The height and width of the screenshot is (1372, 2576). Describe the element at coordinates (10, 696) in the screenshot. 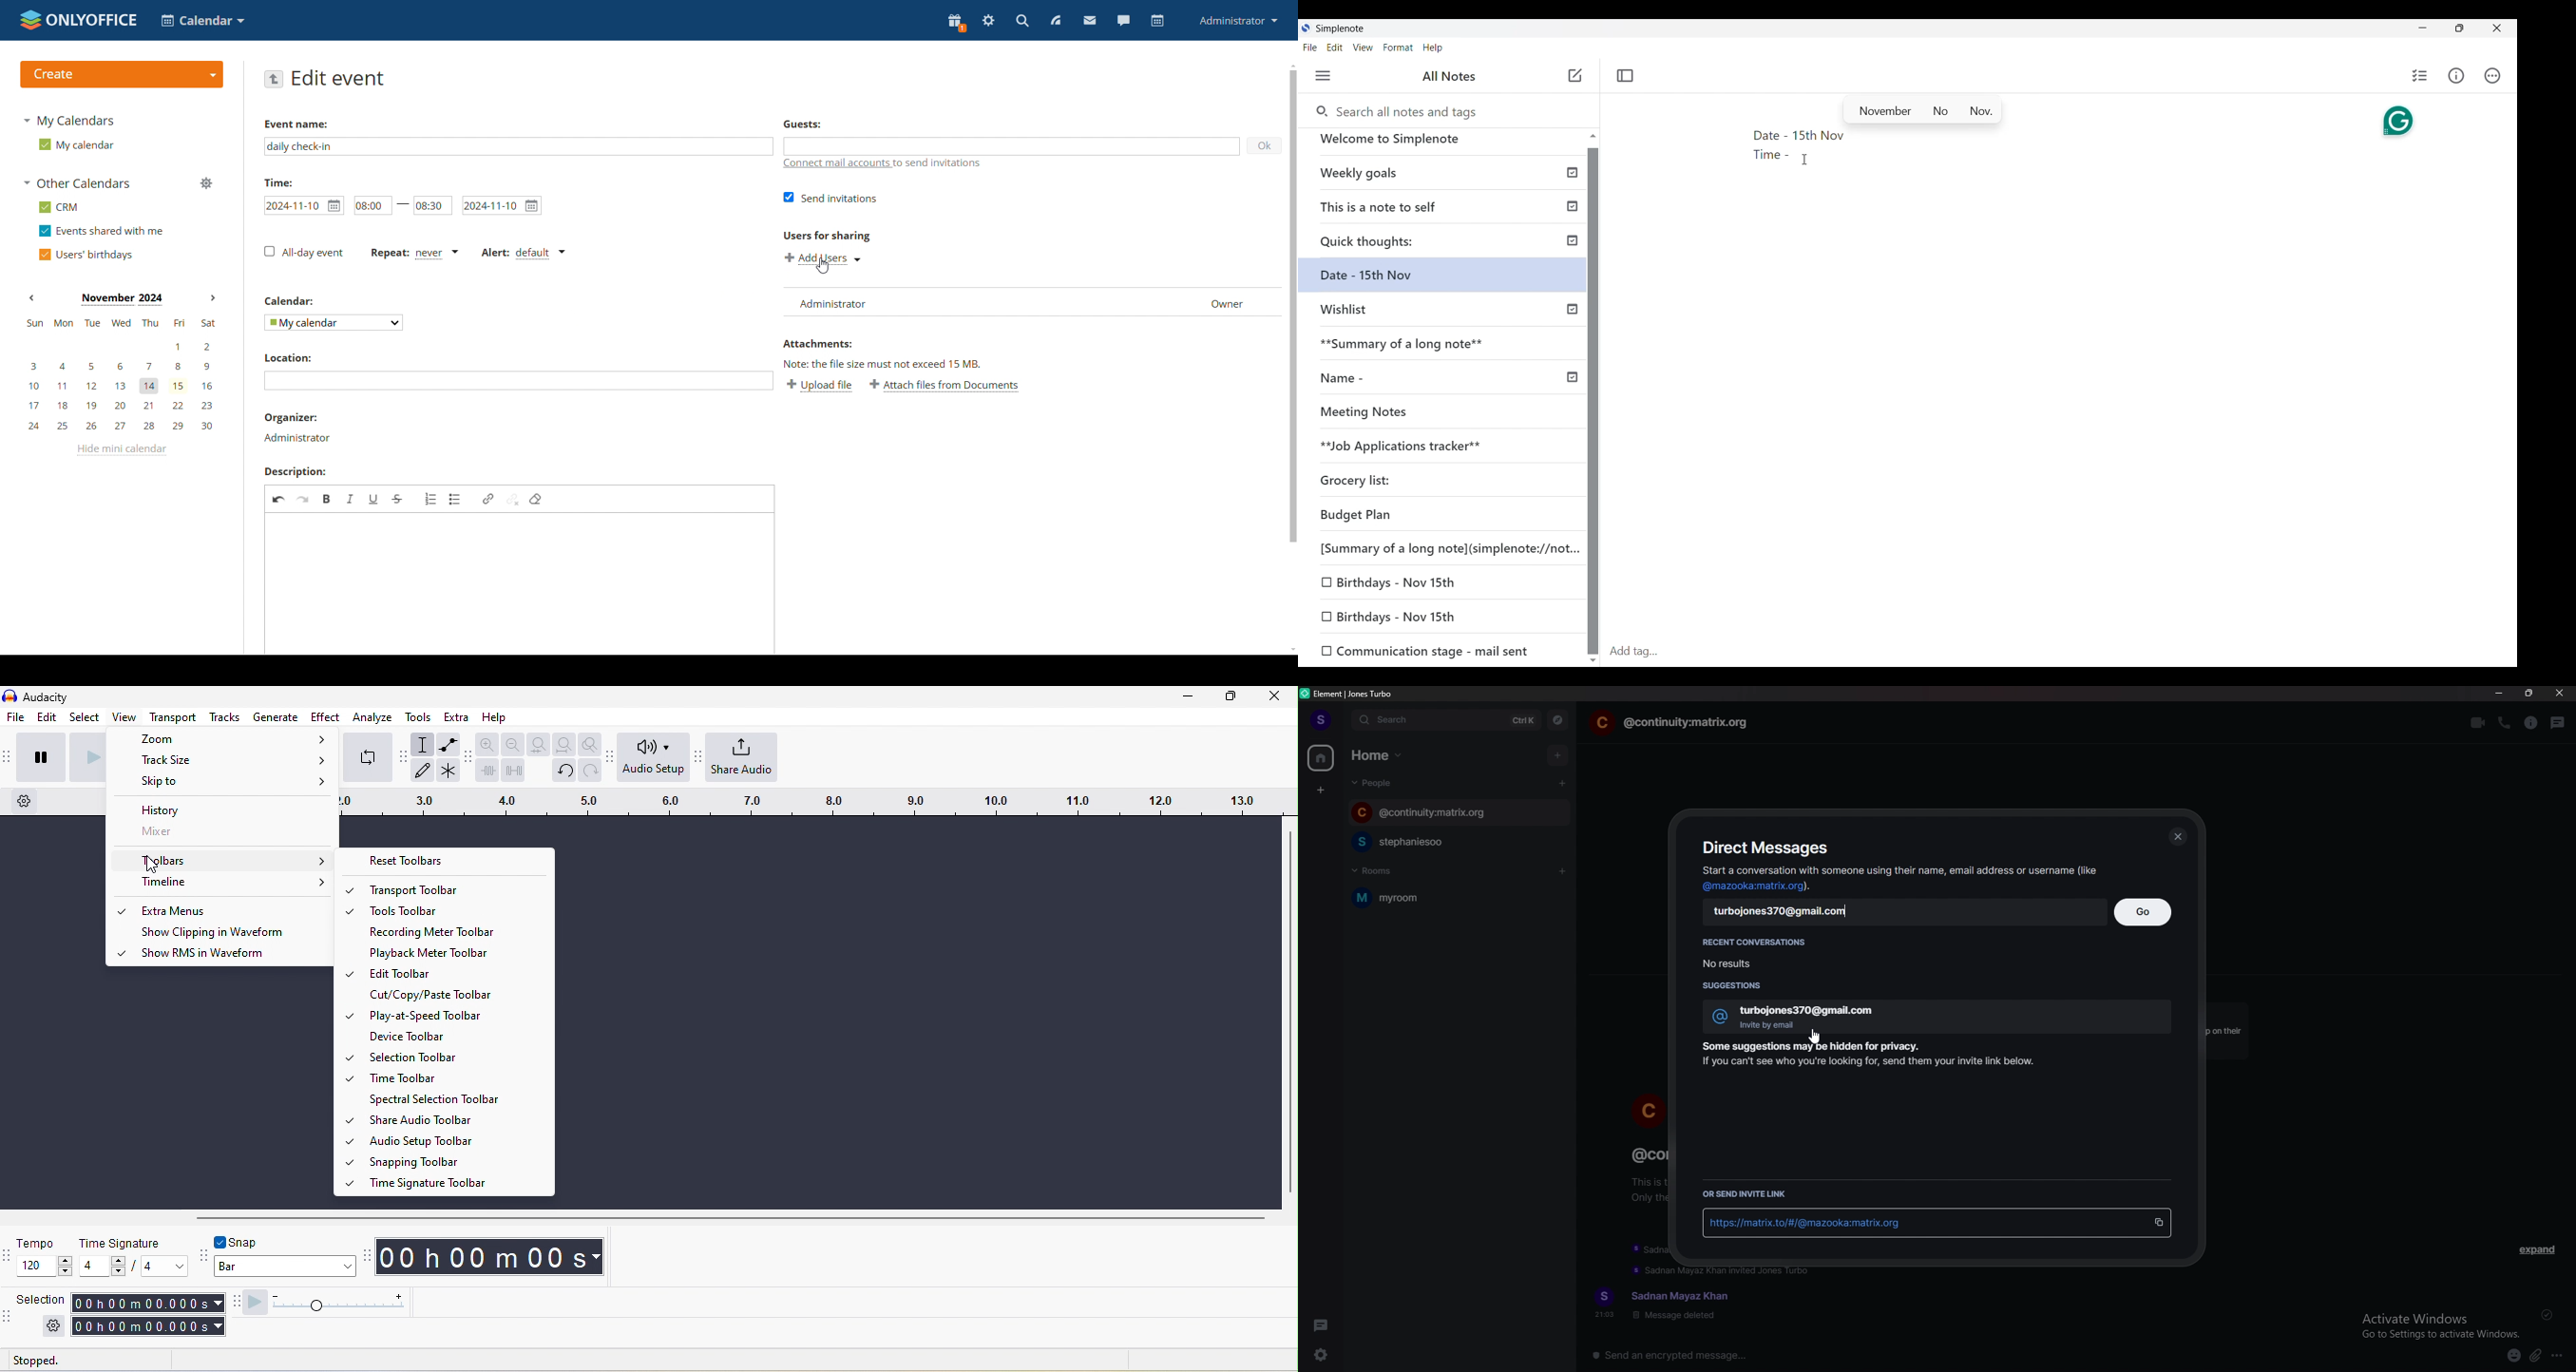

I see `audacity logo` at that location.